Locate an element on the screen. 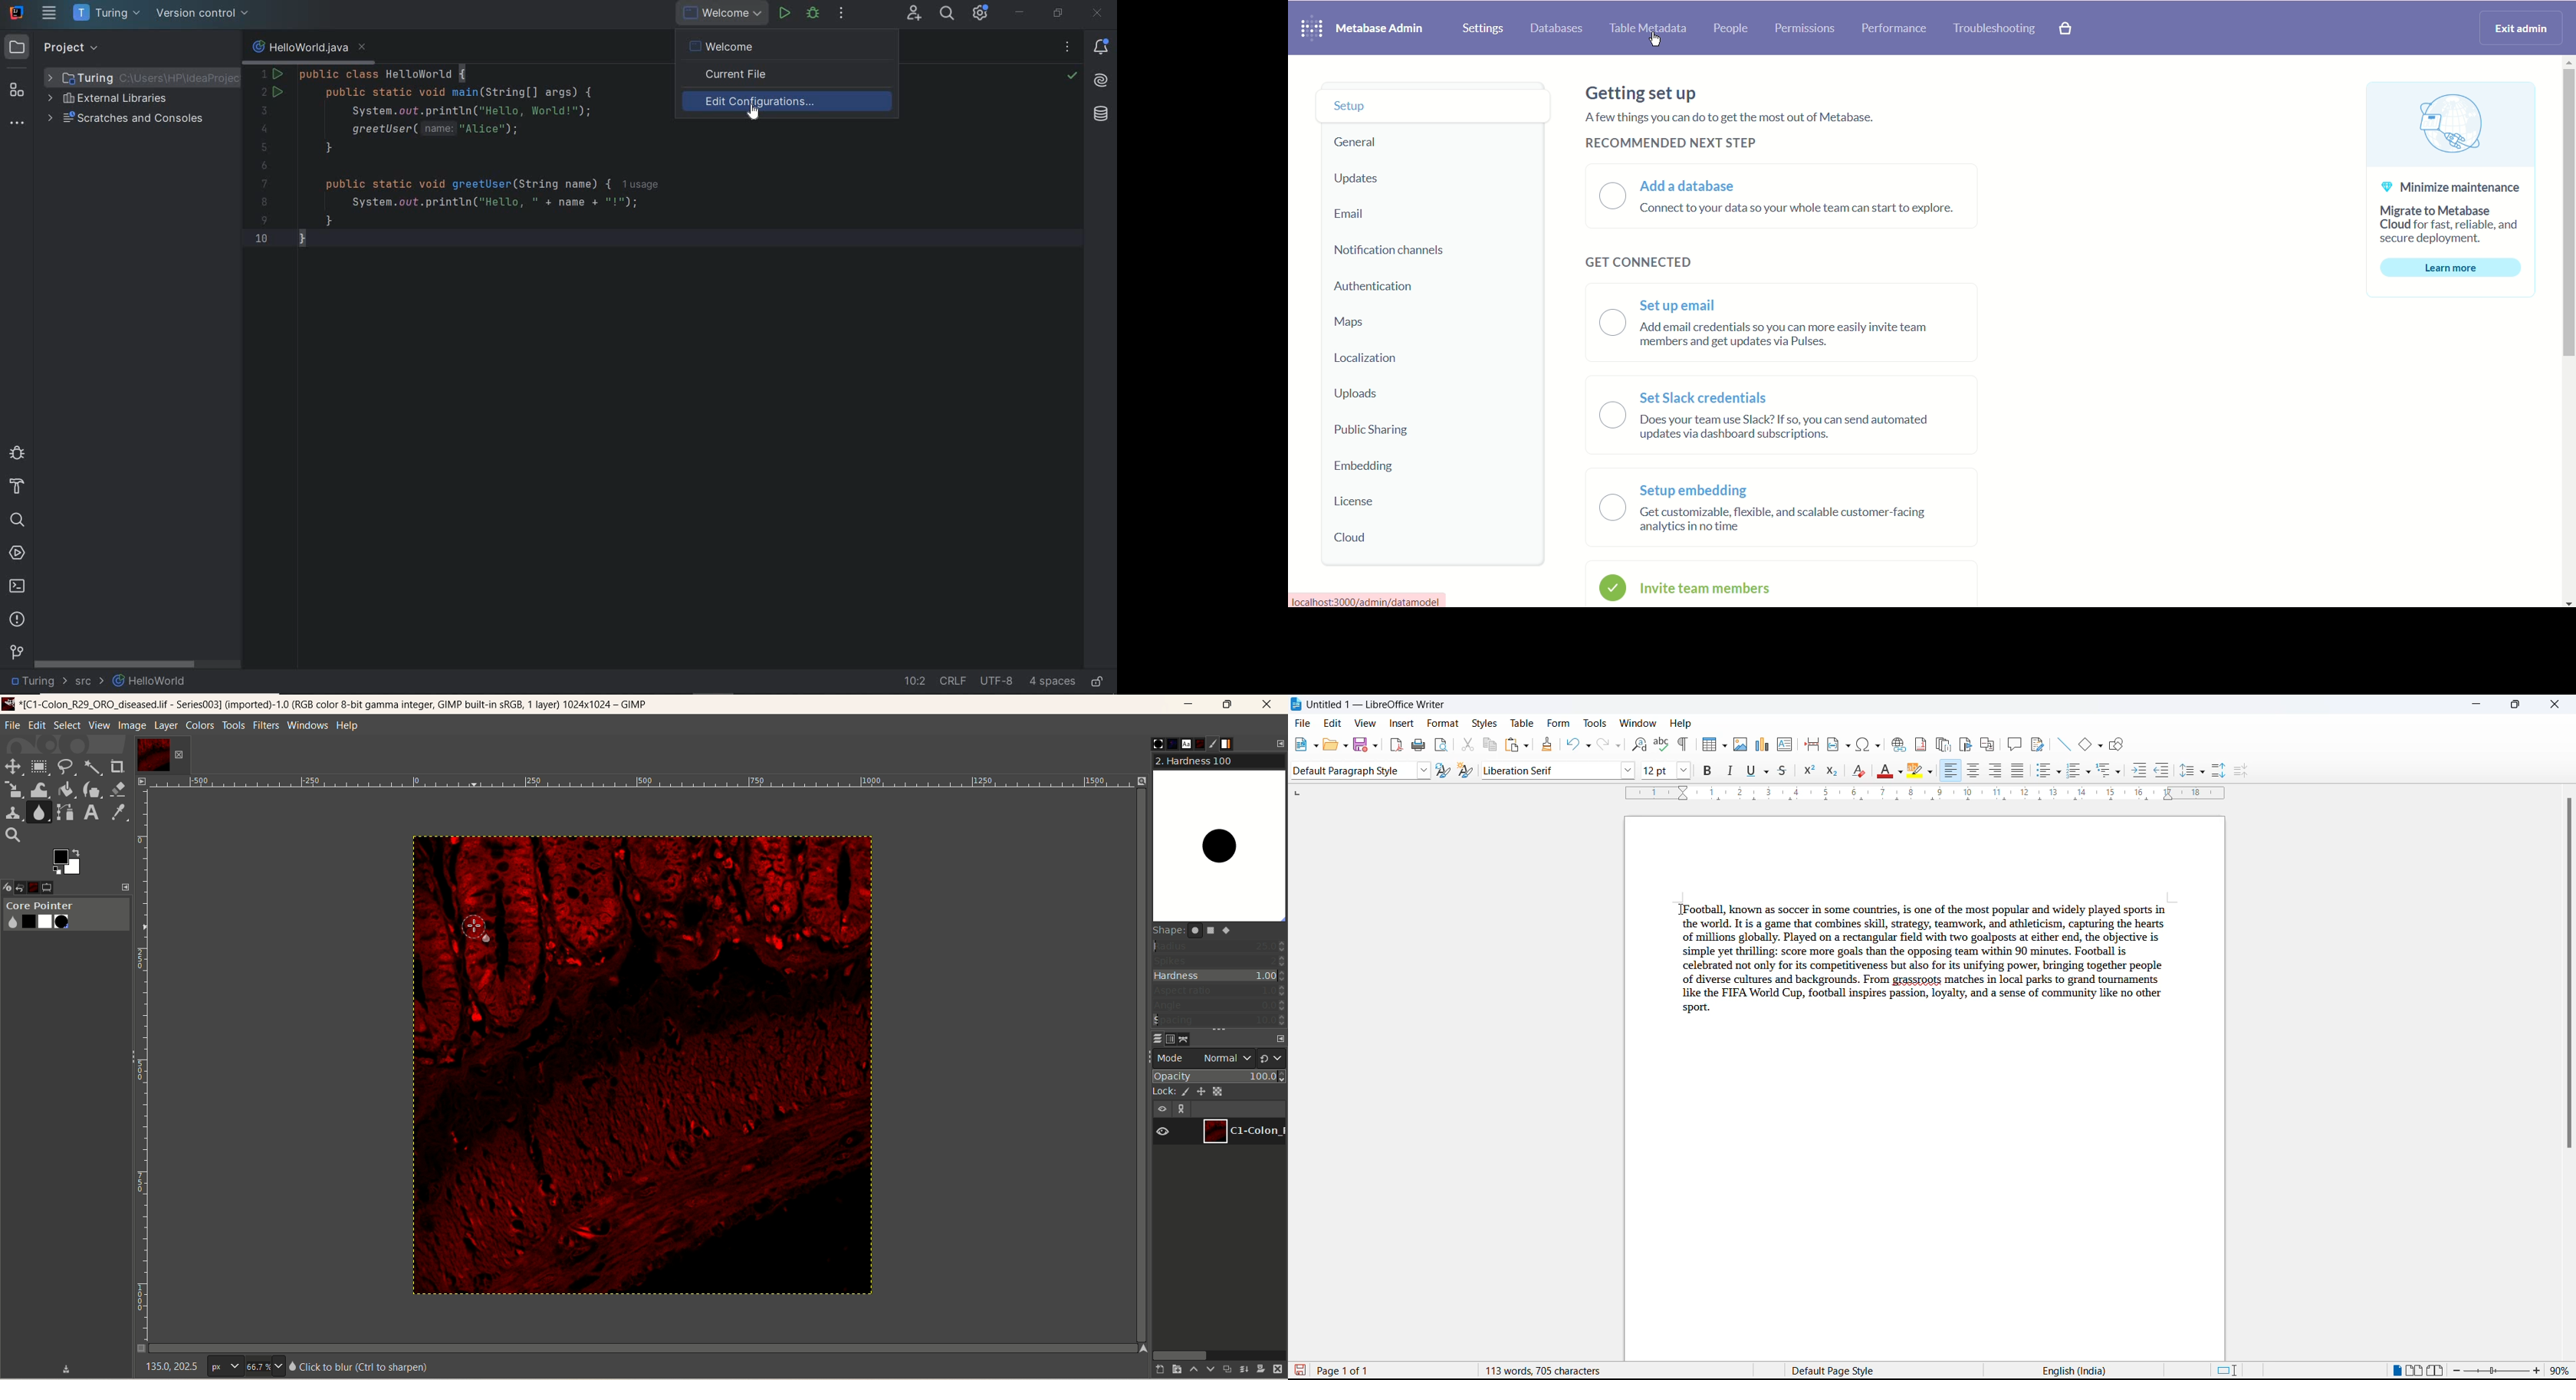 Image resolution: width=2576 pixels, height=1400 pixels. underline options is located at coordinates (1766, 771).